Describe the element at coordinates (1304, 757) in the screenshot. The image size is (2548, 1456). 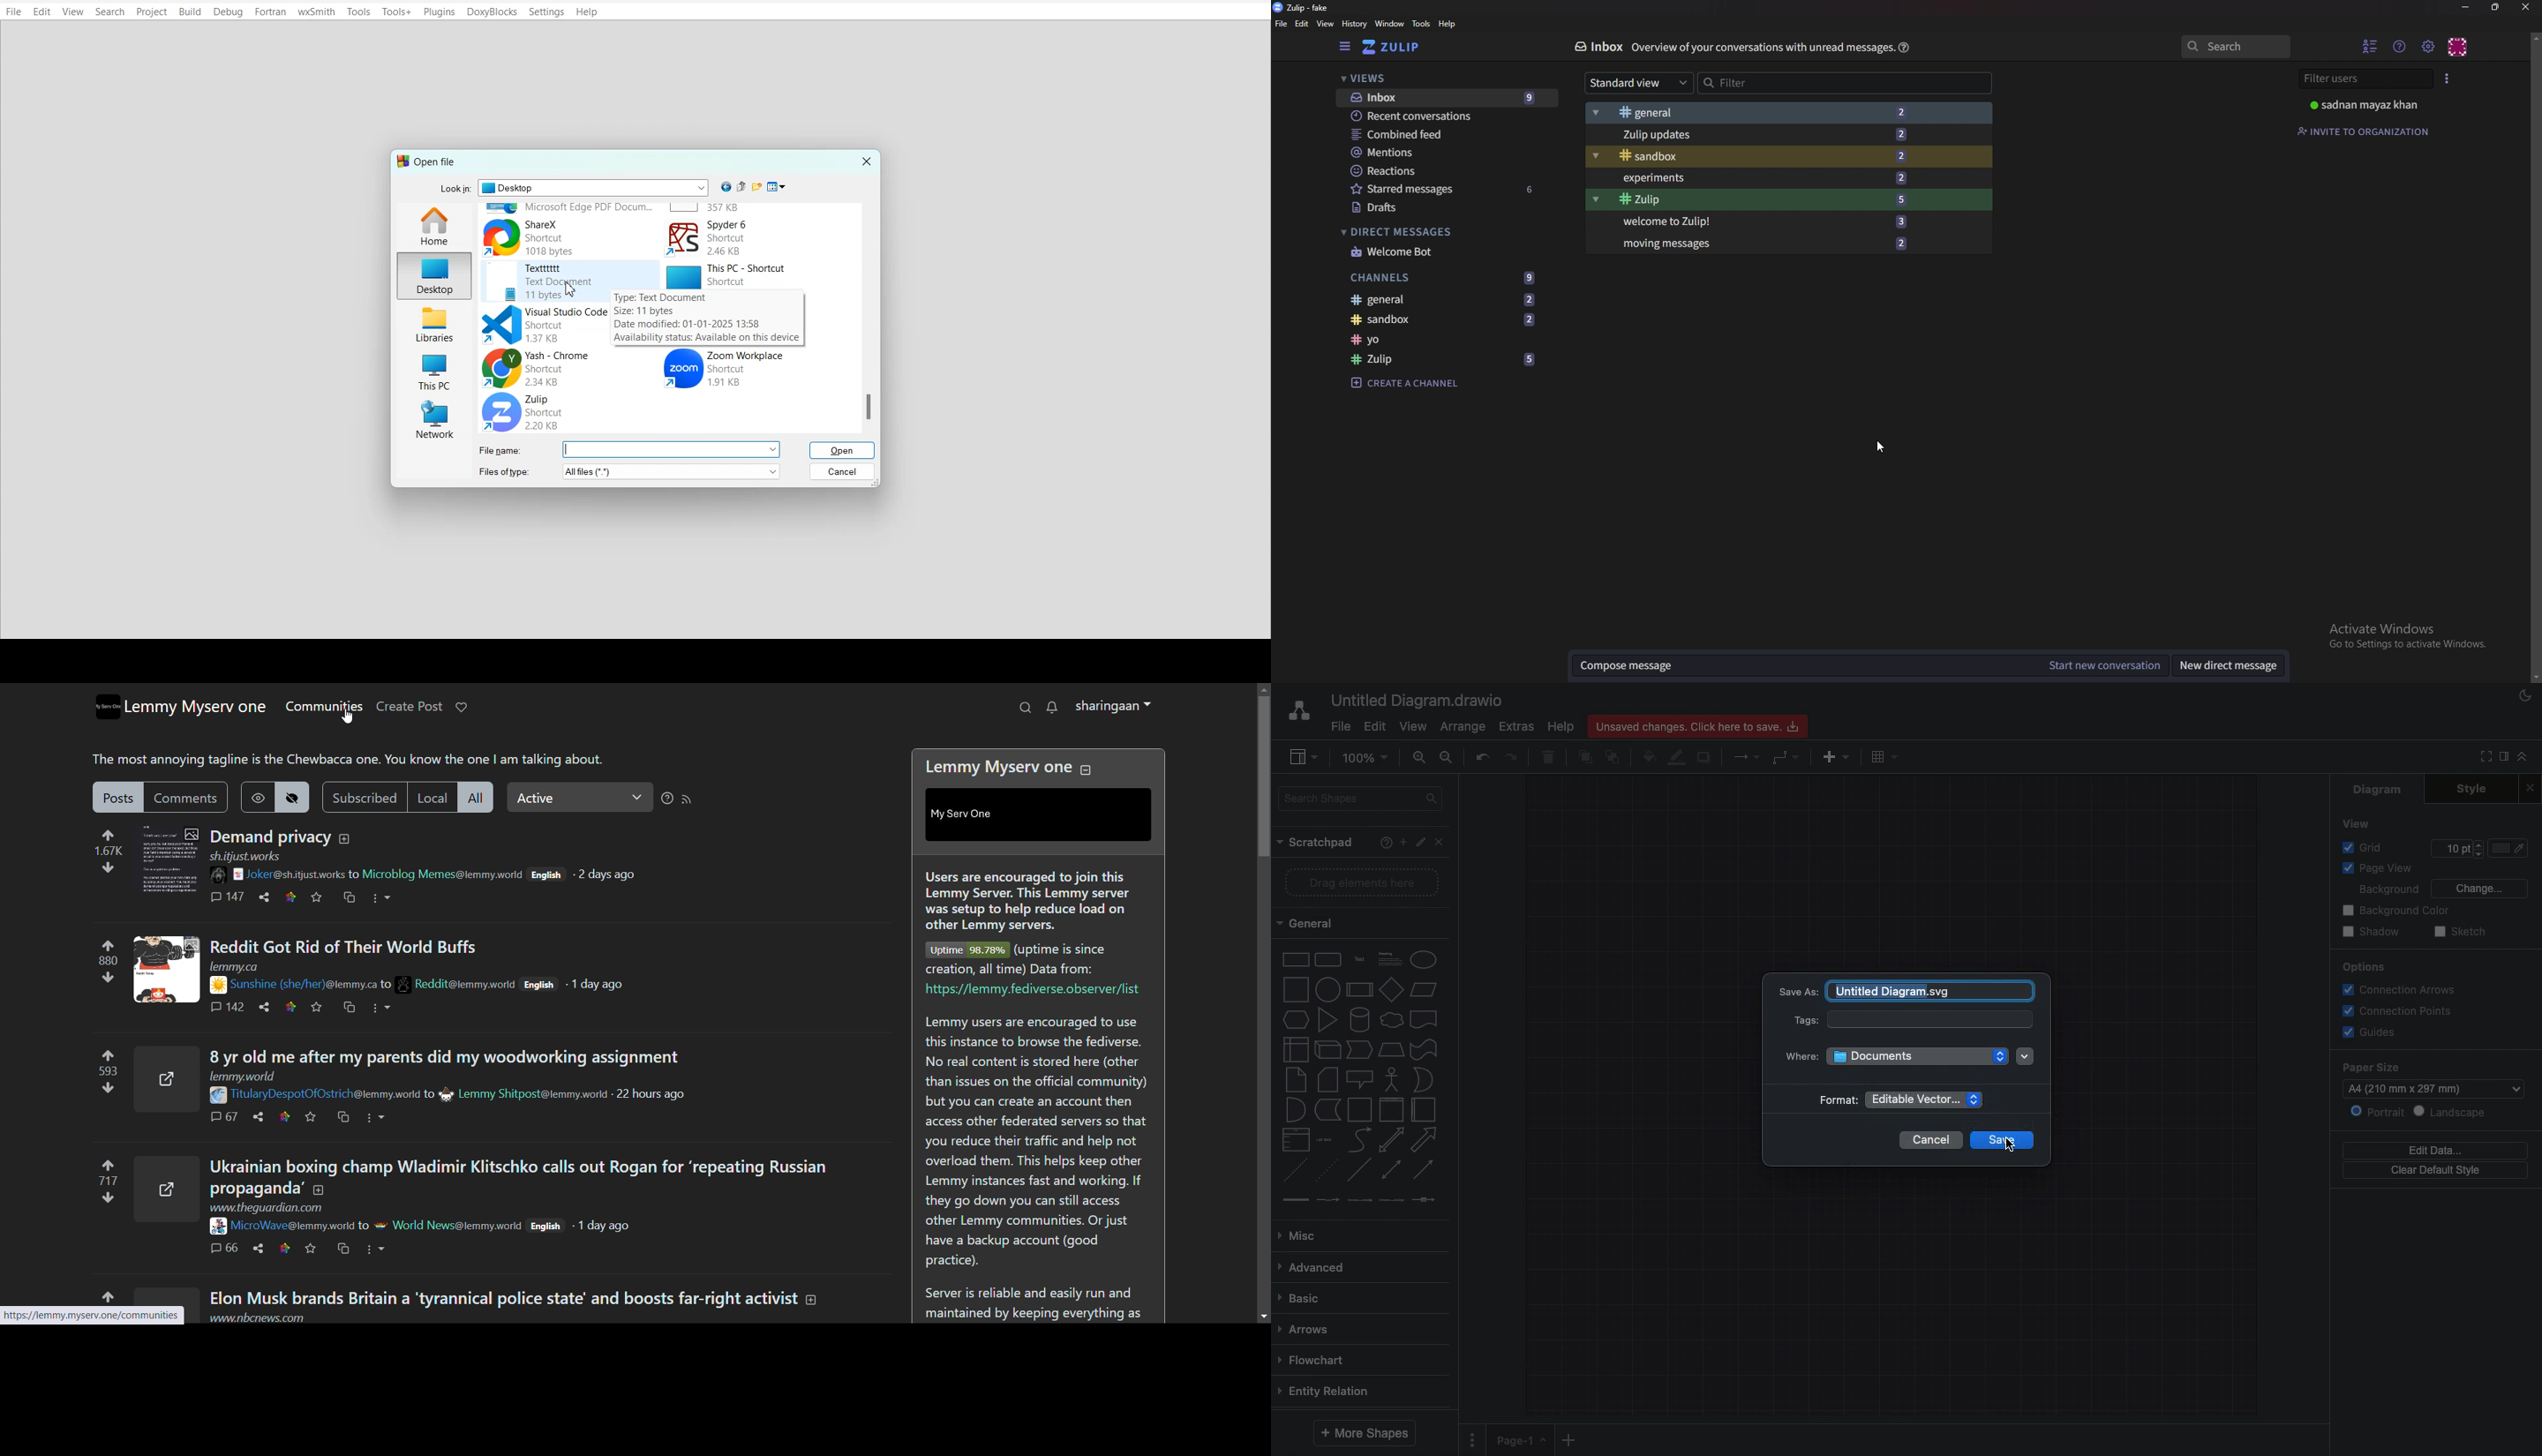
I see `Sidebar` at that location.